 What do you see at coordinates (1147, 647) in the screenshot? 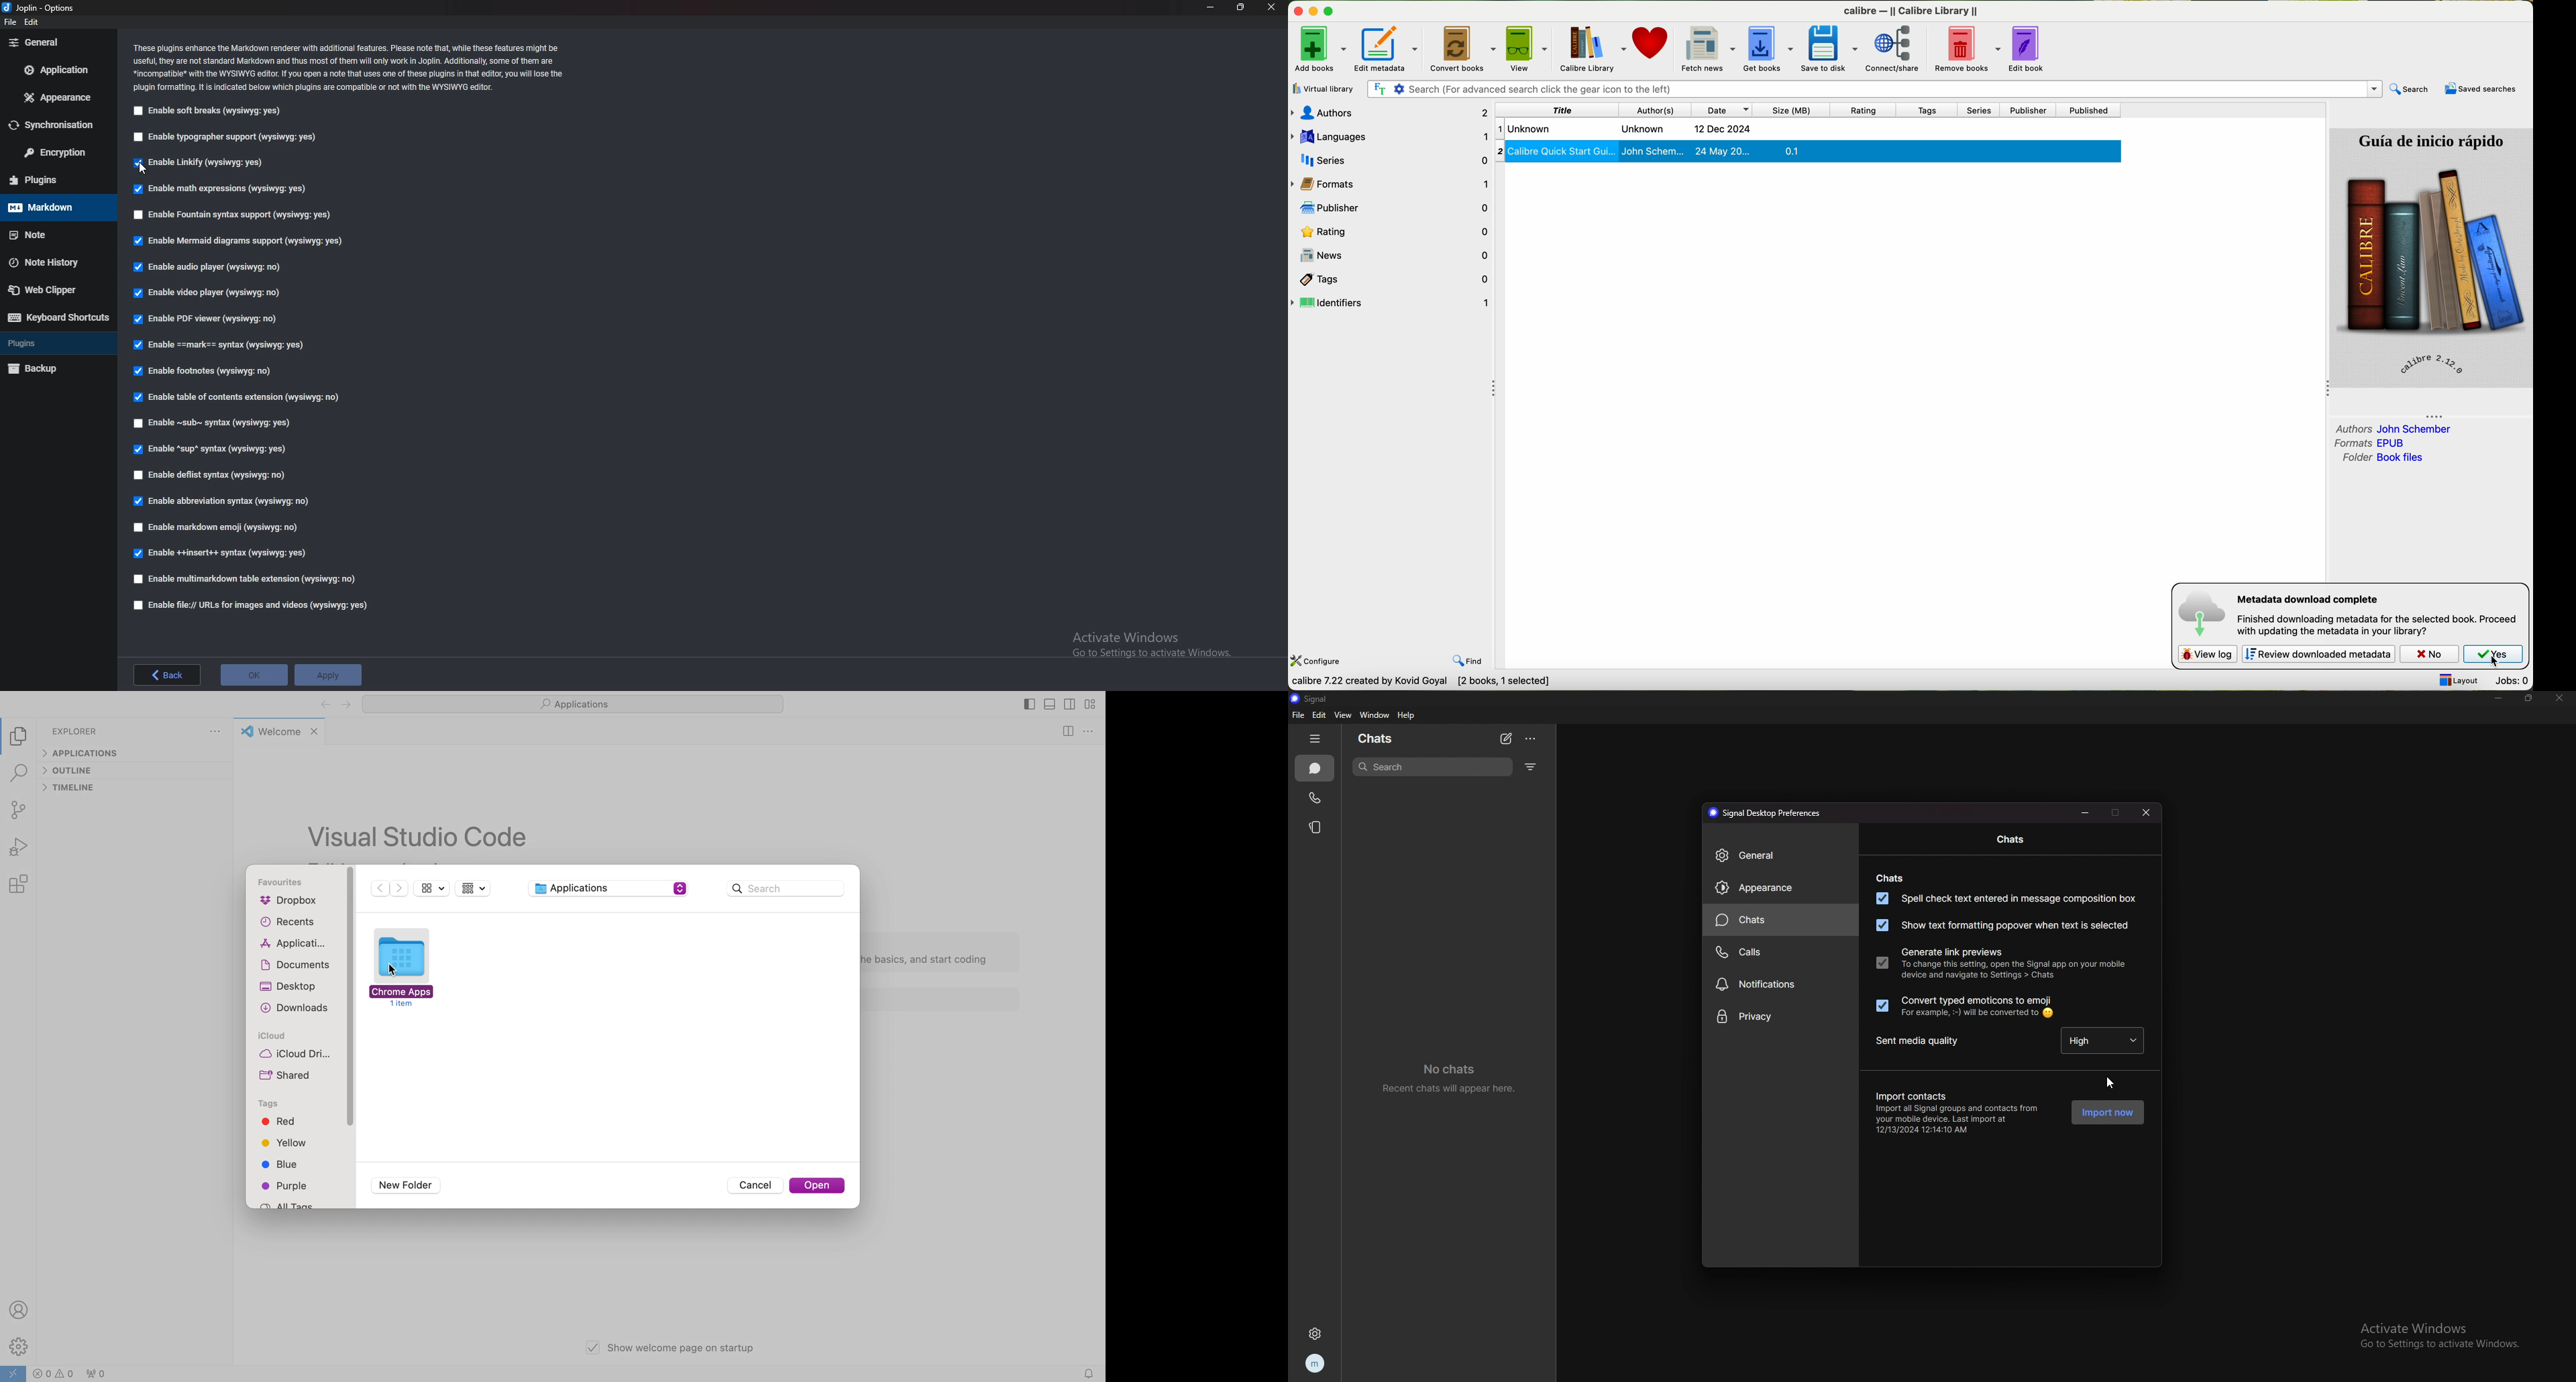
I see `Activate Windows` at bounding box center [1147, 647].